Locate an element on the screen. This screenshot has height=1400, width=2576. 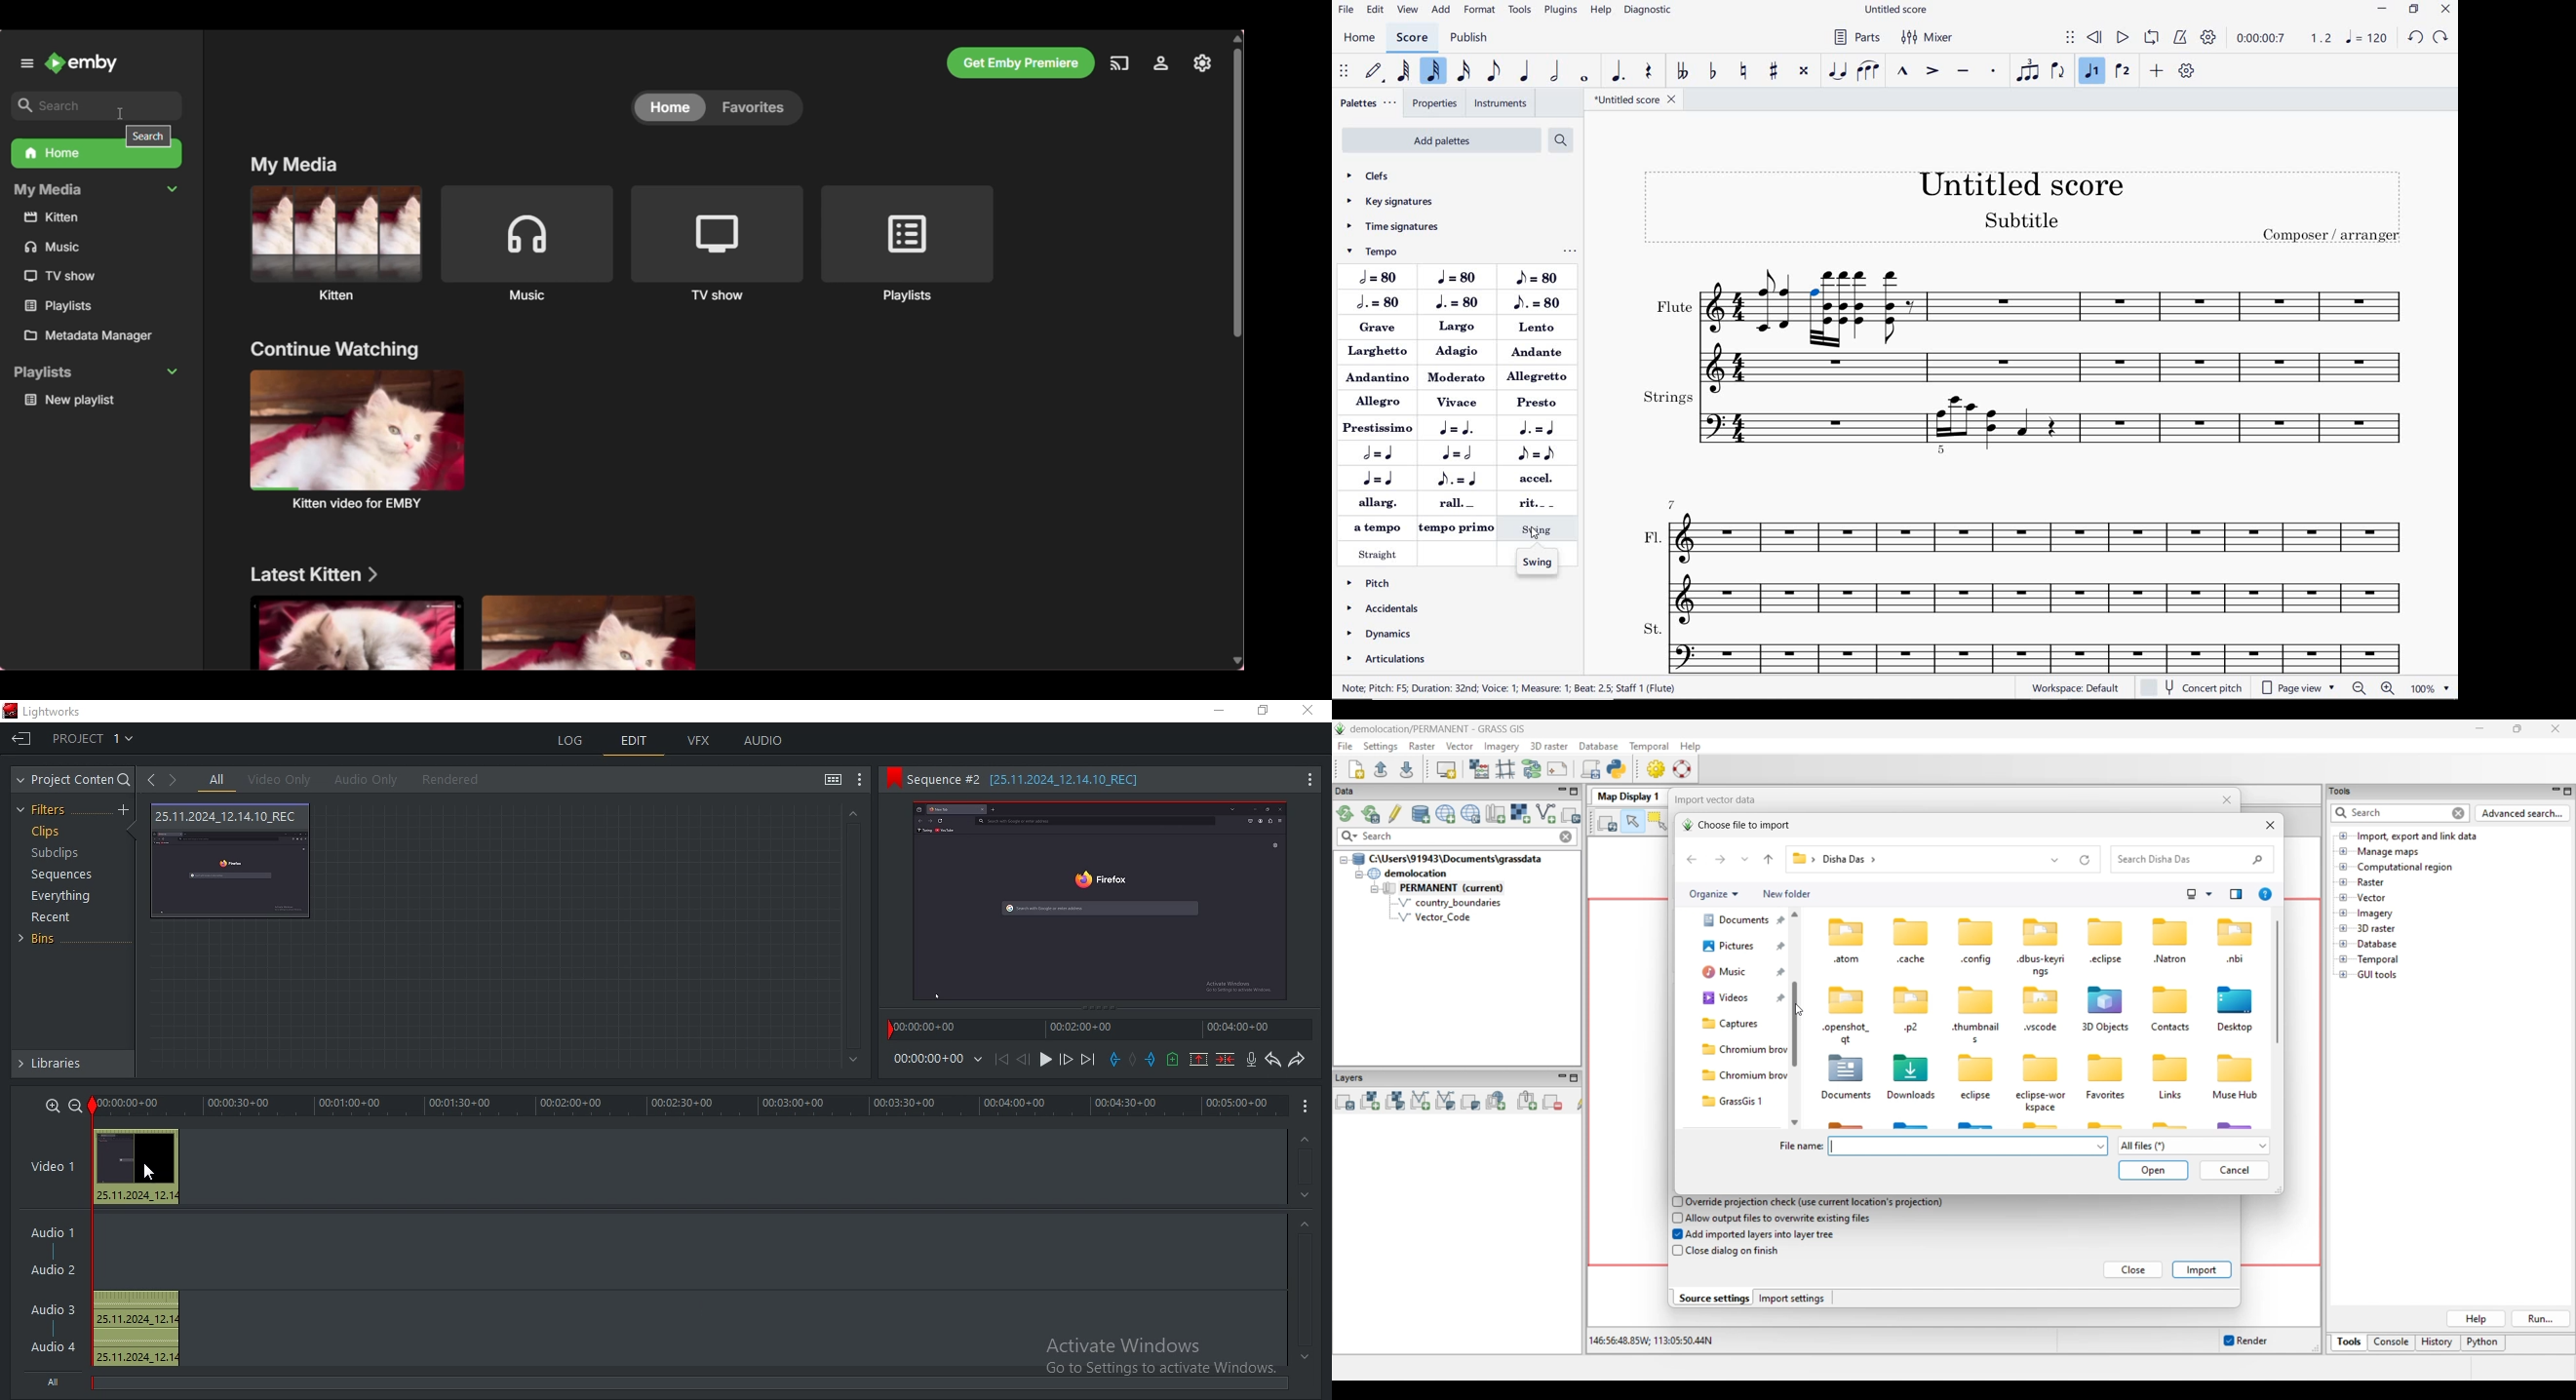
page view is located at coordinates (2296, 687).